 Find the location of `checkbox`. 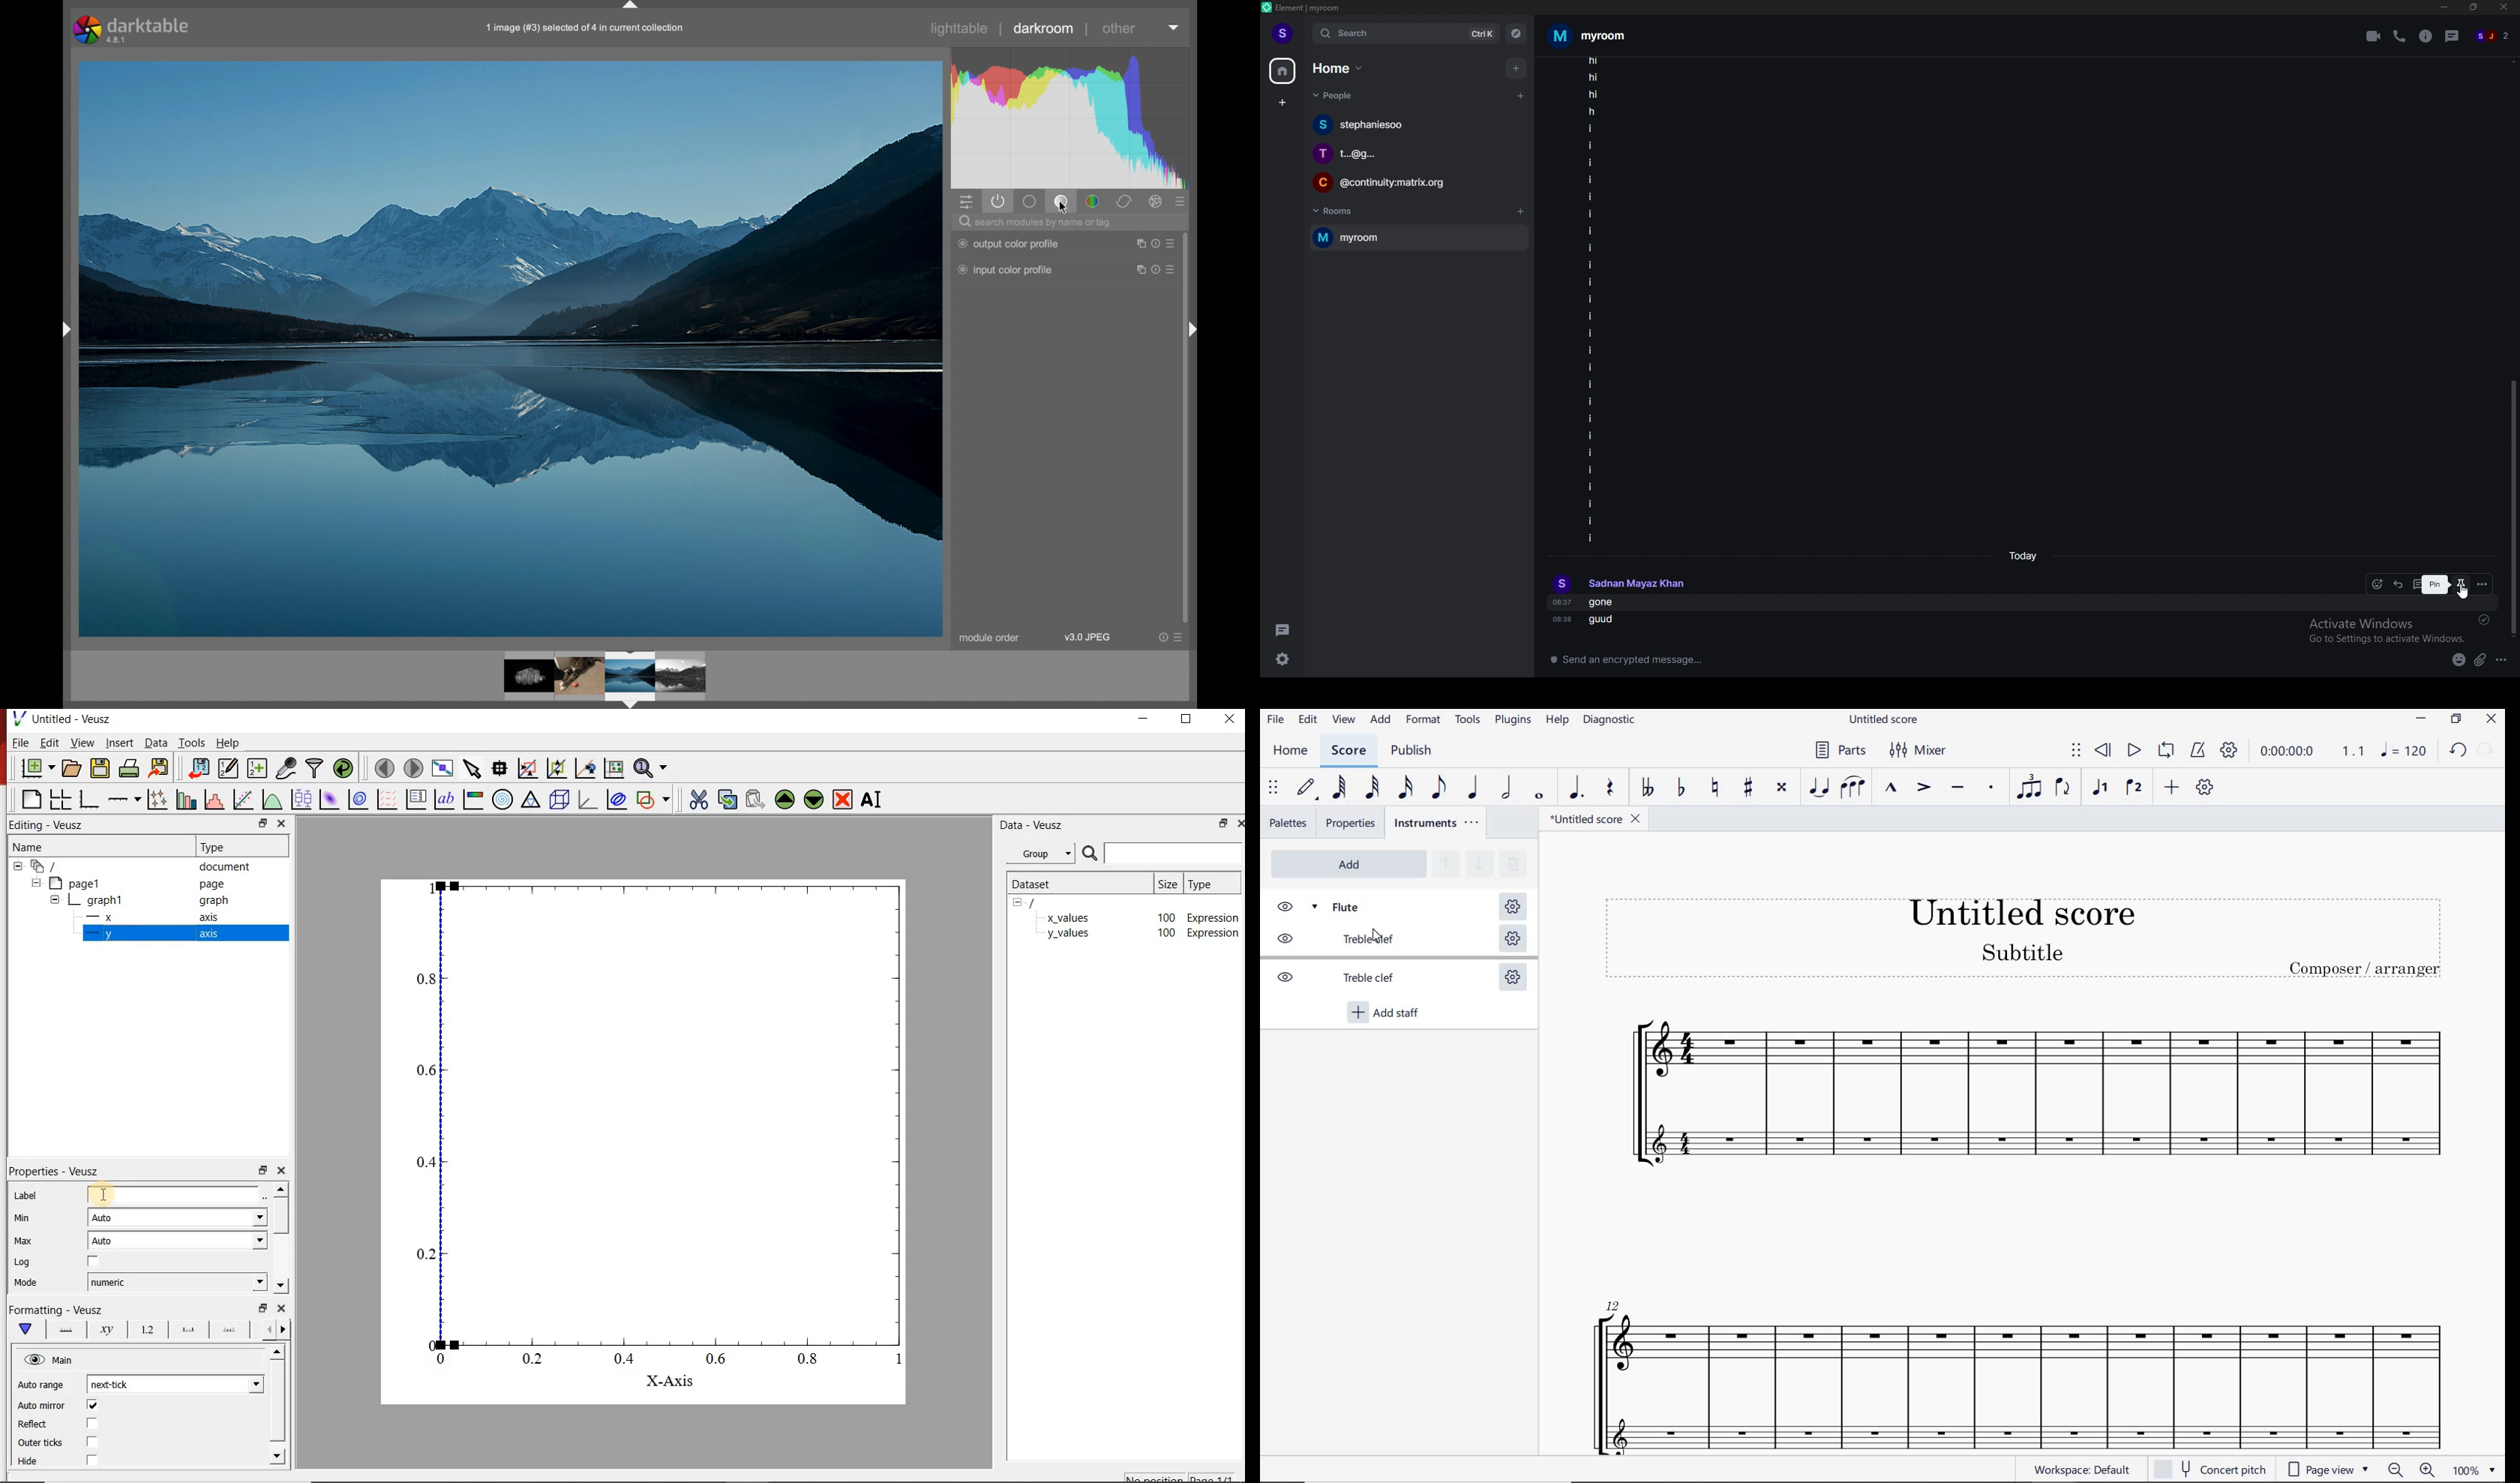

checkbox is located at coordinates (93, 1404).